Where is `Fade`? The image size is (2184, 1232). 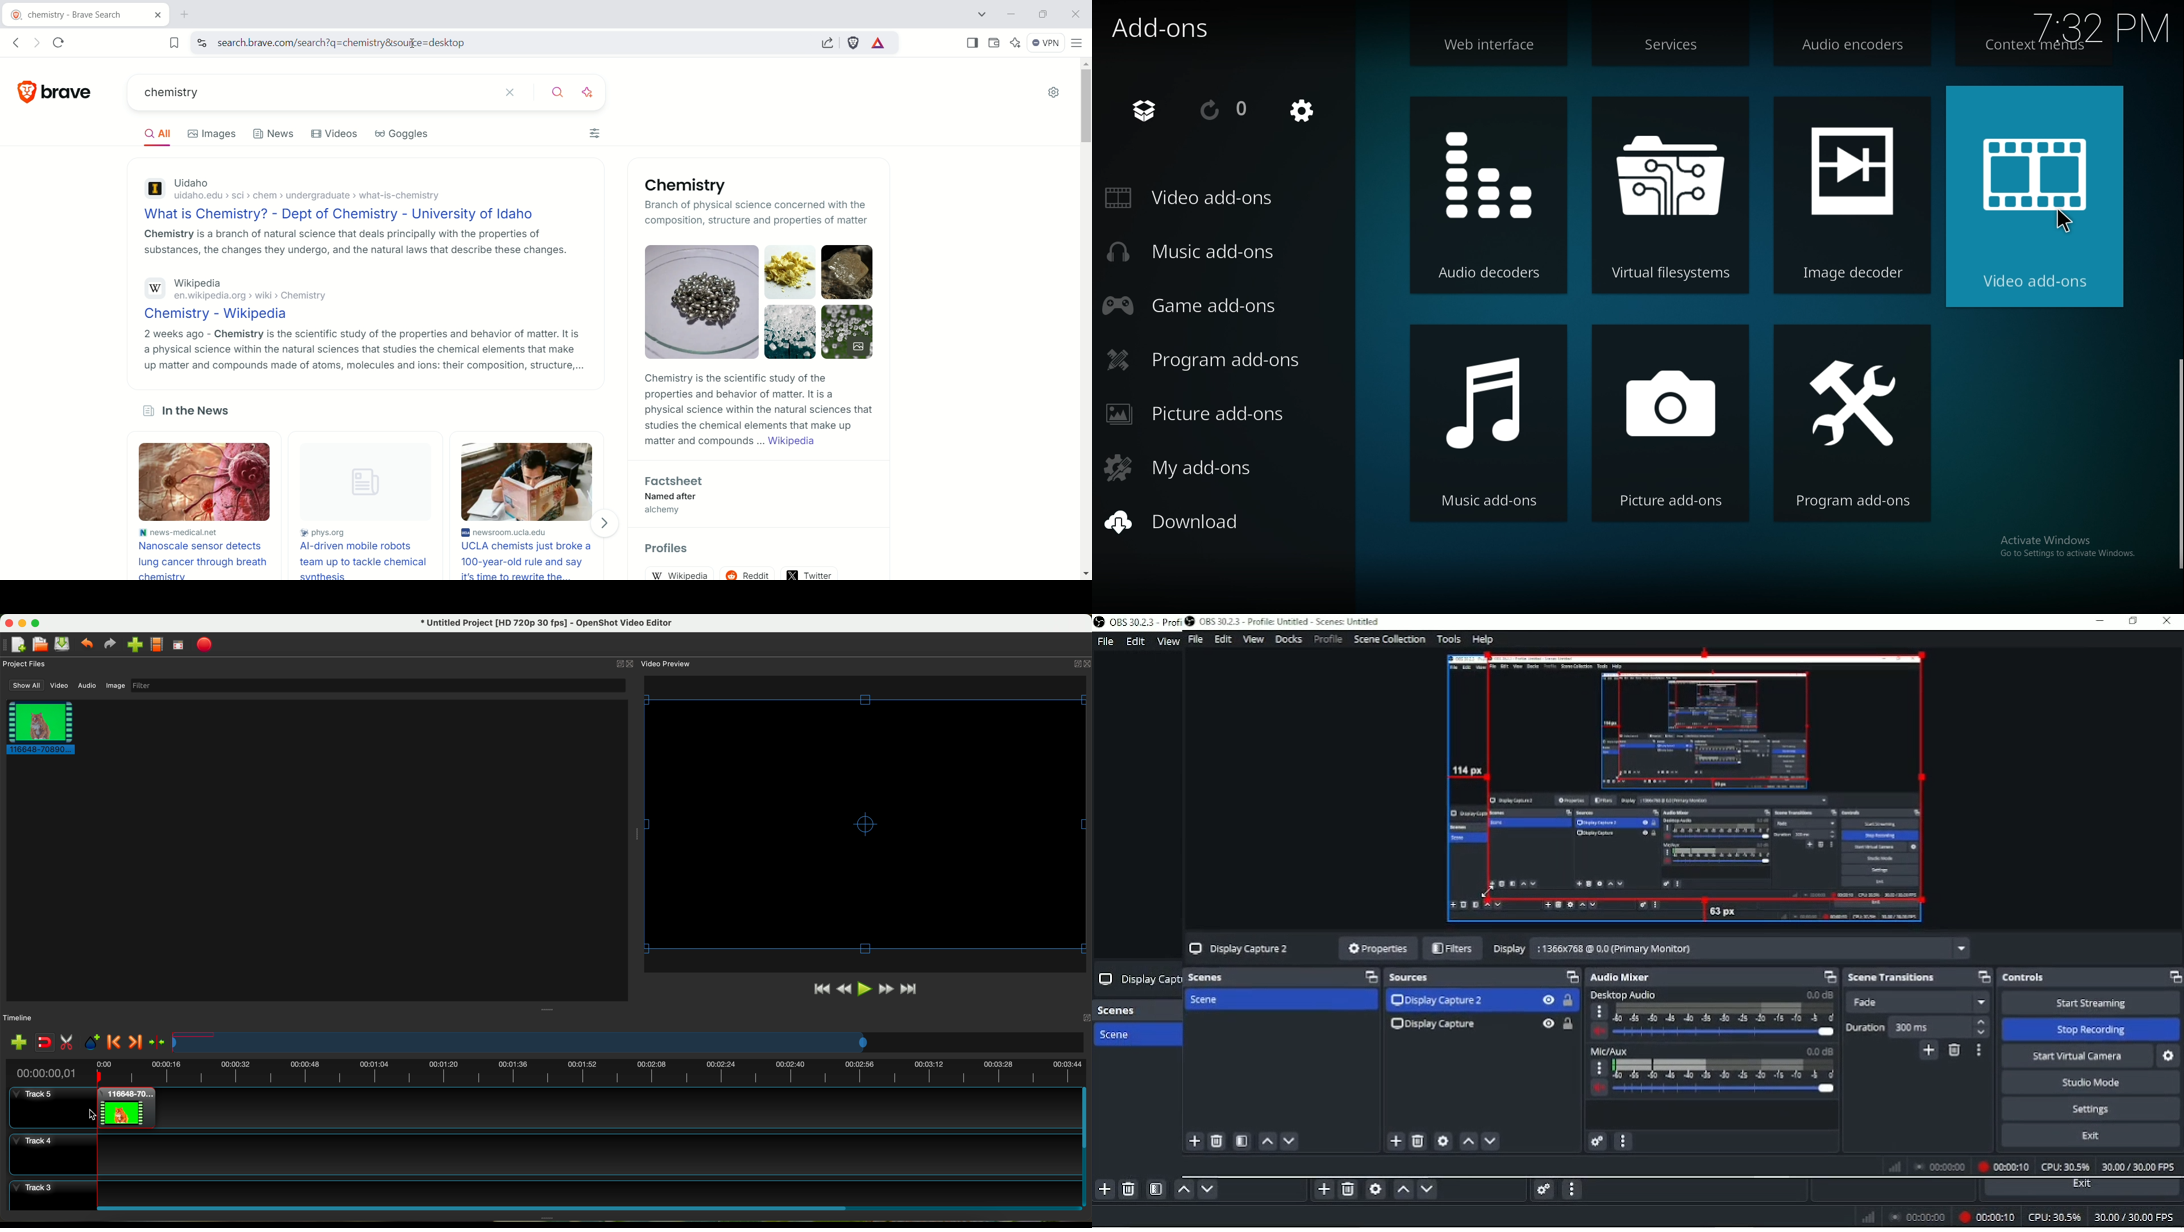 Fade is located at coordinates (1921, 1000).